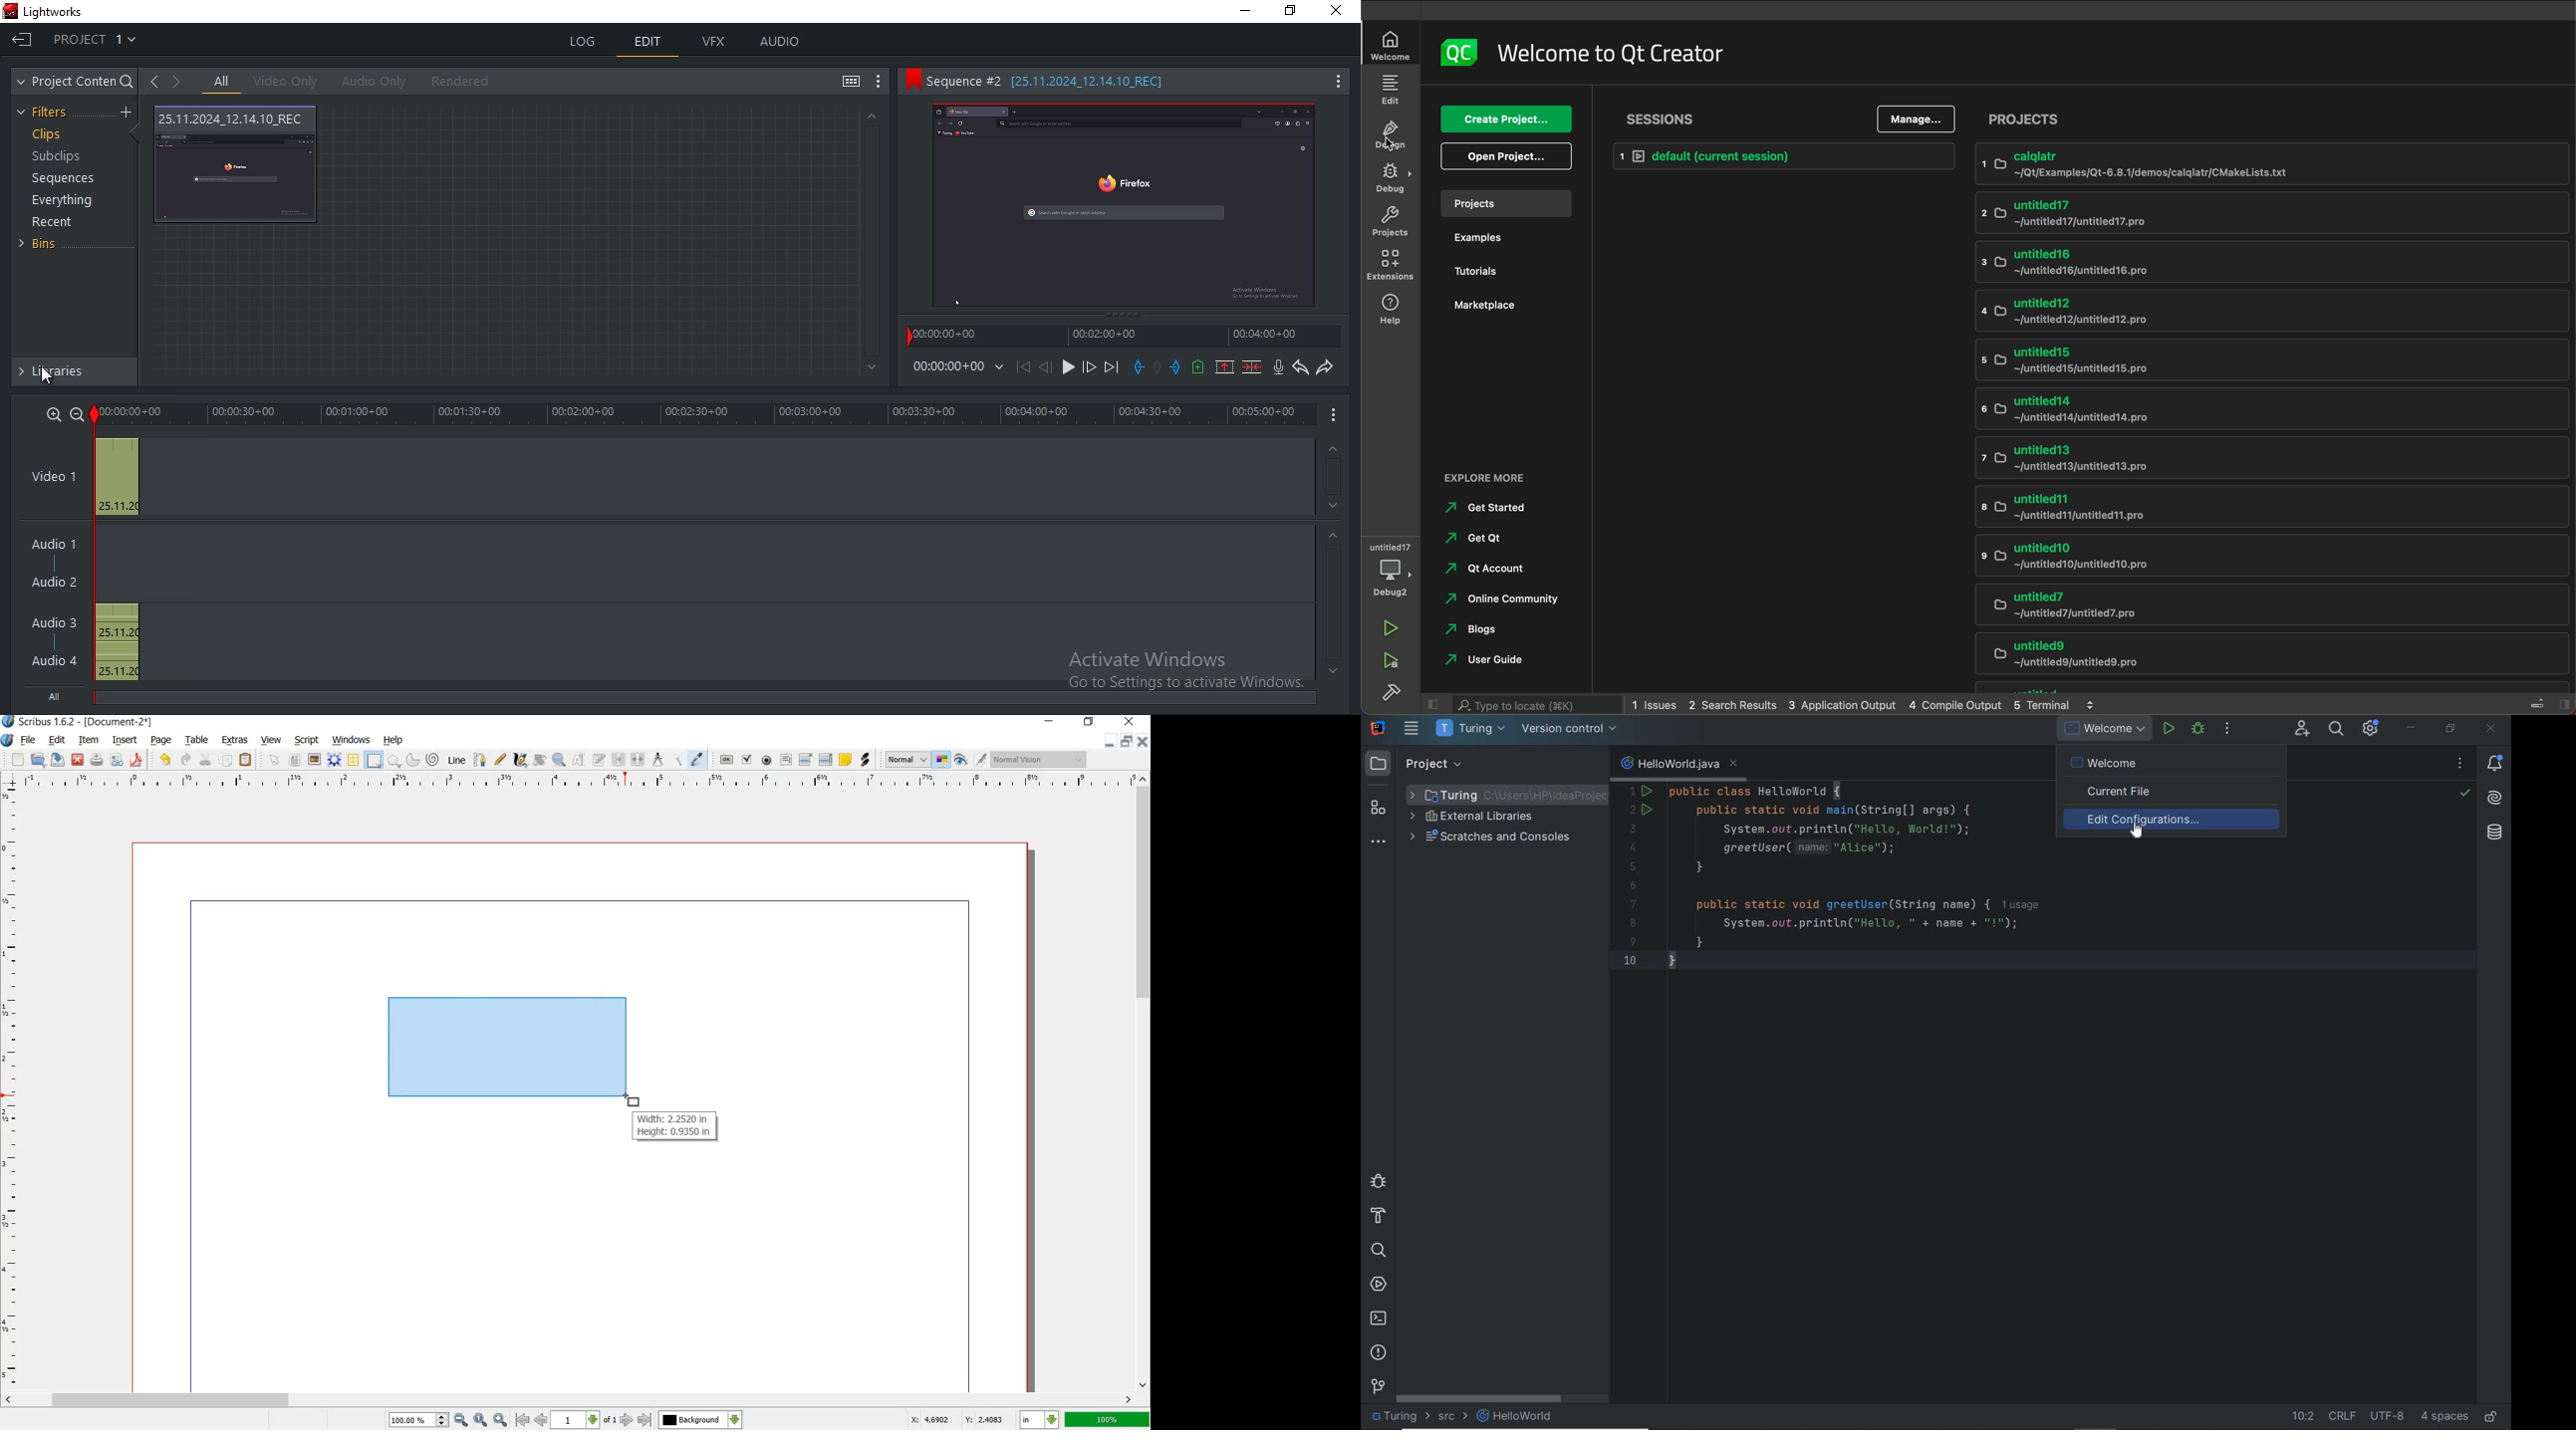  I want to click on MINIMIZE, so click(1048, 722).